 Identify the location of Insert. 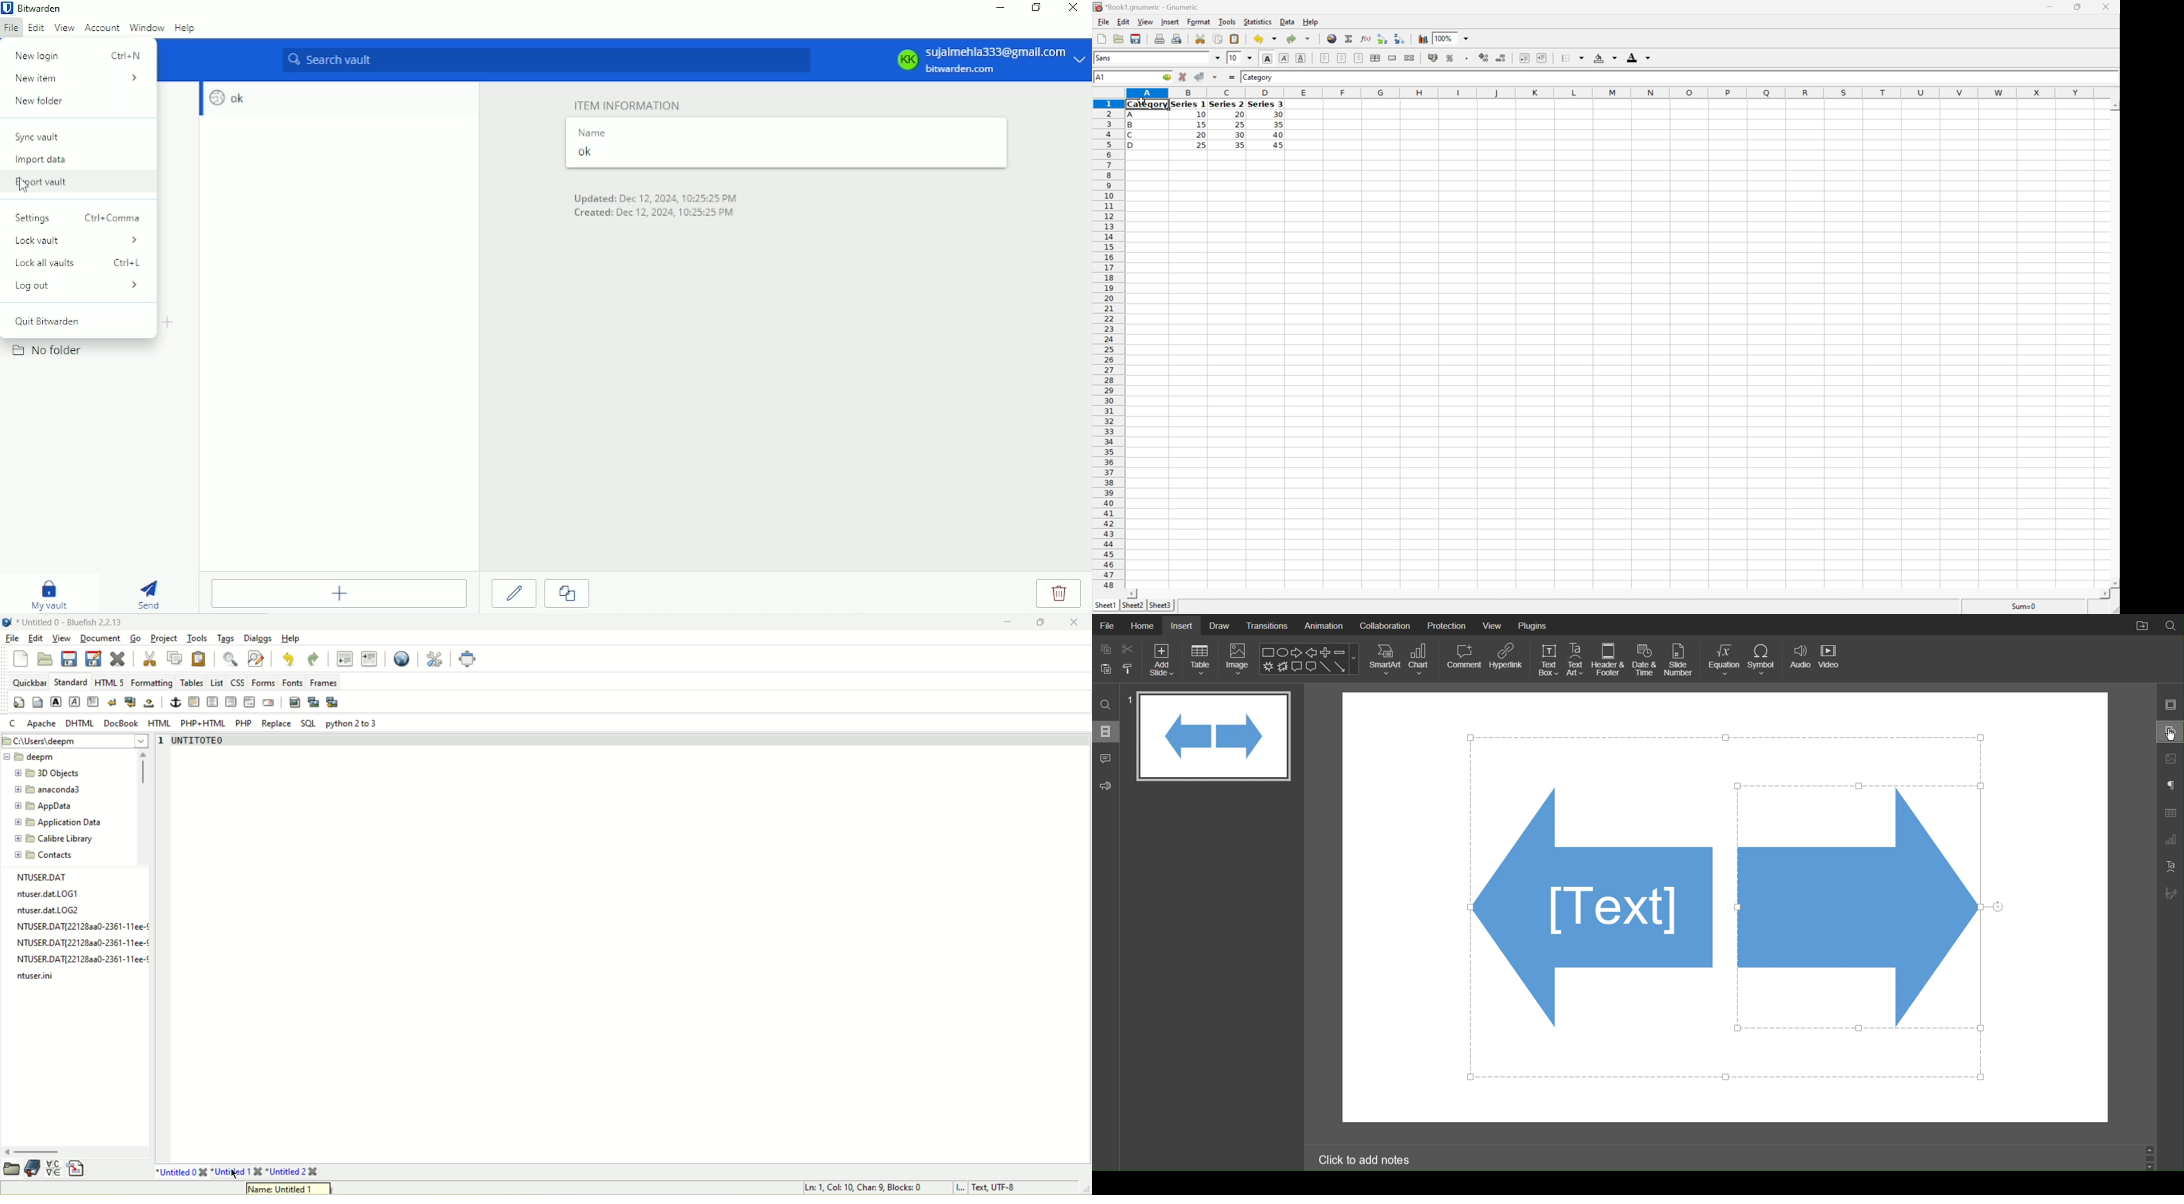
(1183, 625).